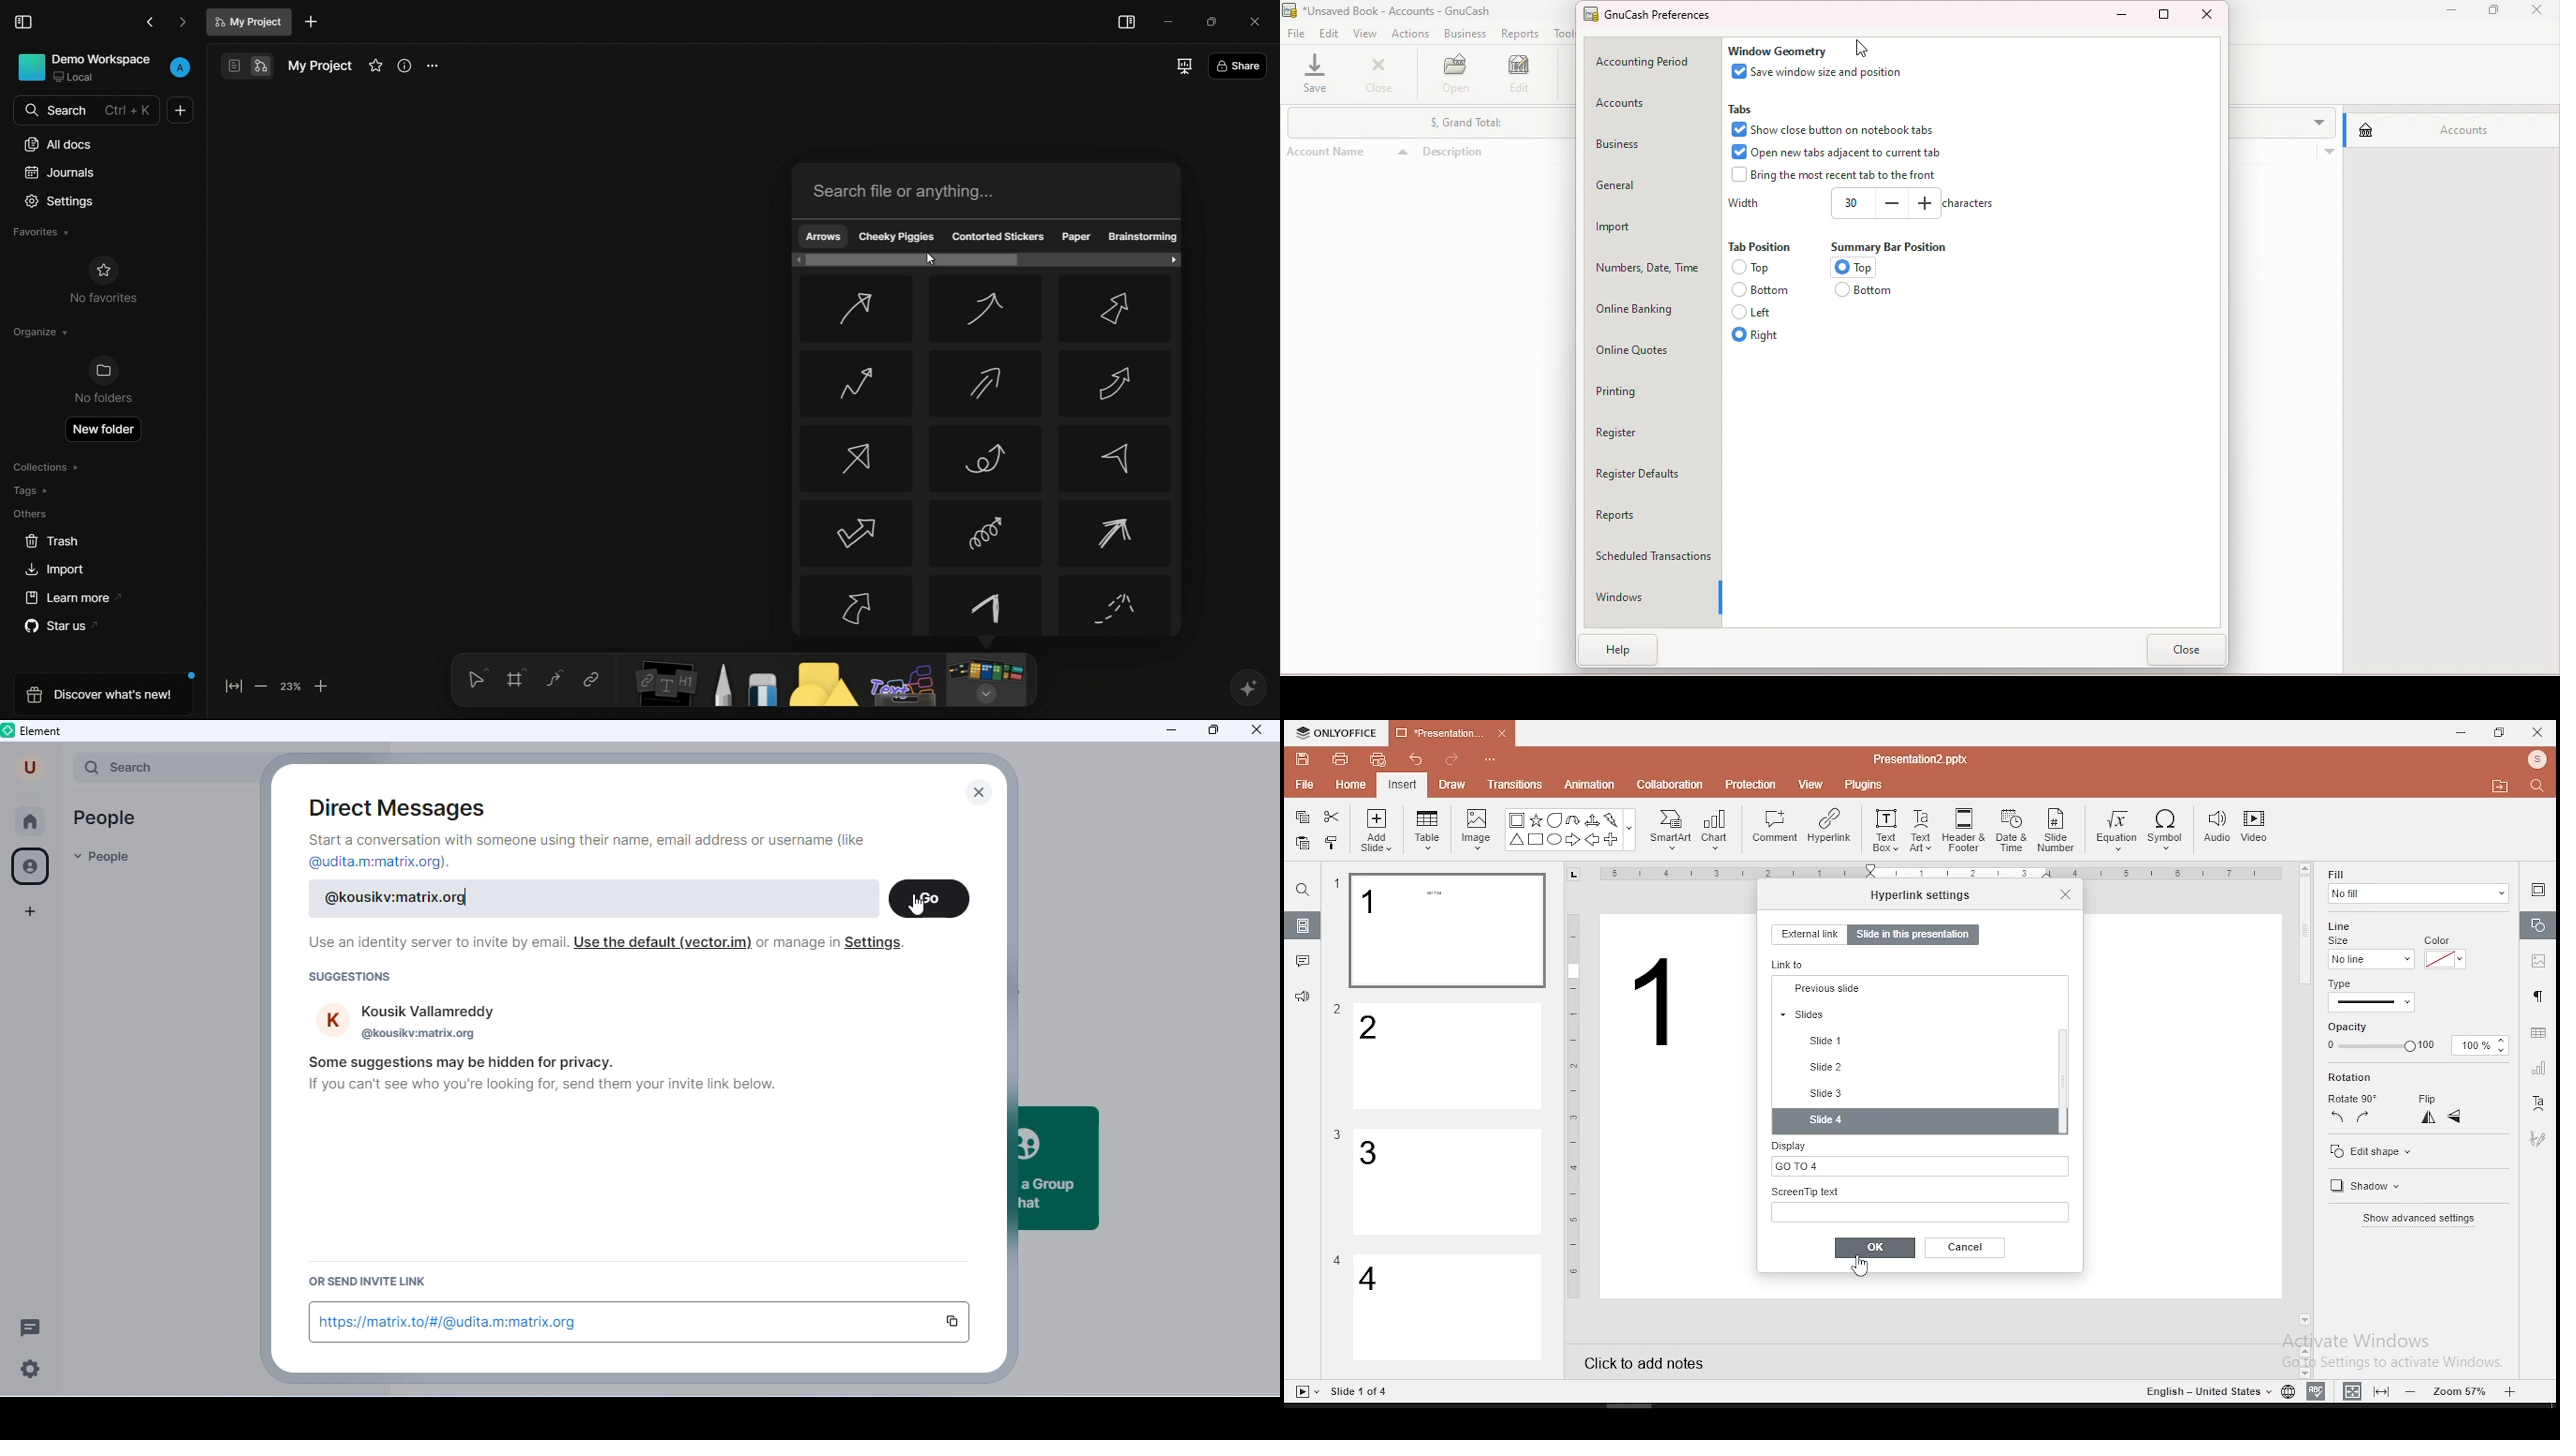 Image resolution: width=2576 pixels, height=1456 pixels. What do you see at coordinates (32, 1326) in the screenshot?
I see `threads` at bounding box center [32, 1326].